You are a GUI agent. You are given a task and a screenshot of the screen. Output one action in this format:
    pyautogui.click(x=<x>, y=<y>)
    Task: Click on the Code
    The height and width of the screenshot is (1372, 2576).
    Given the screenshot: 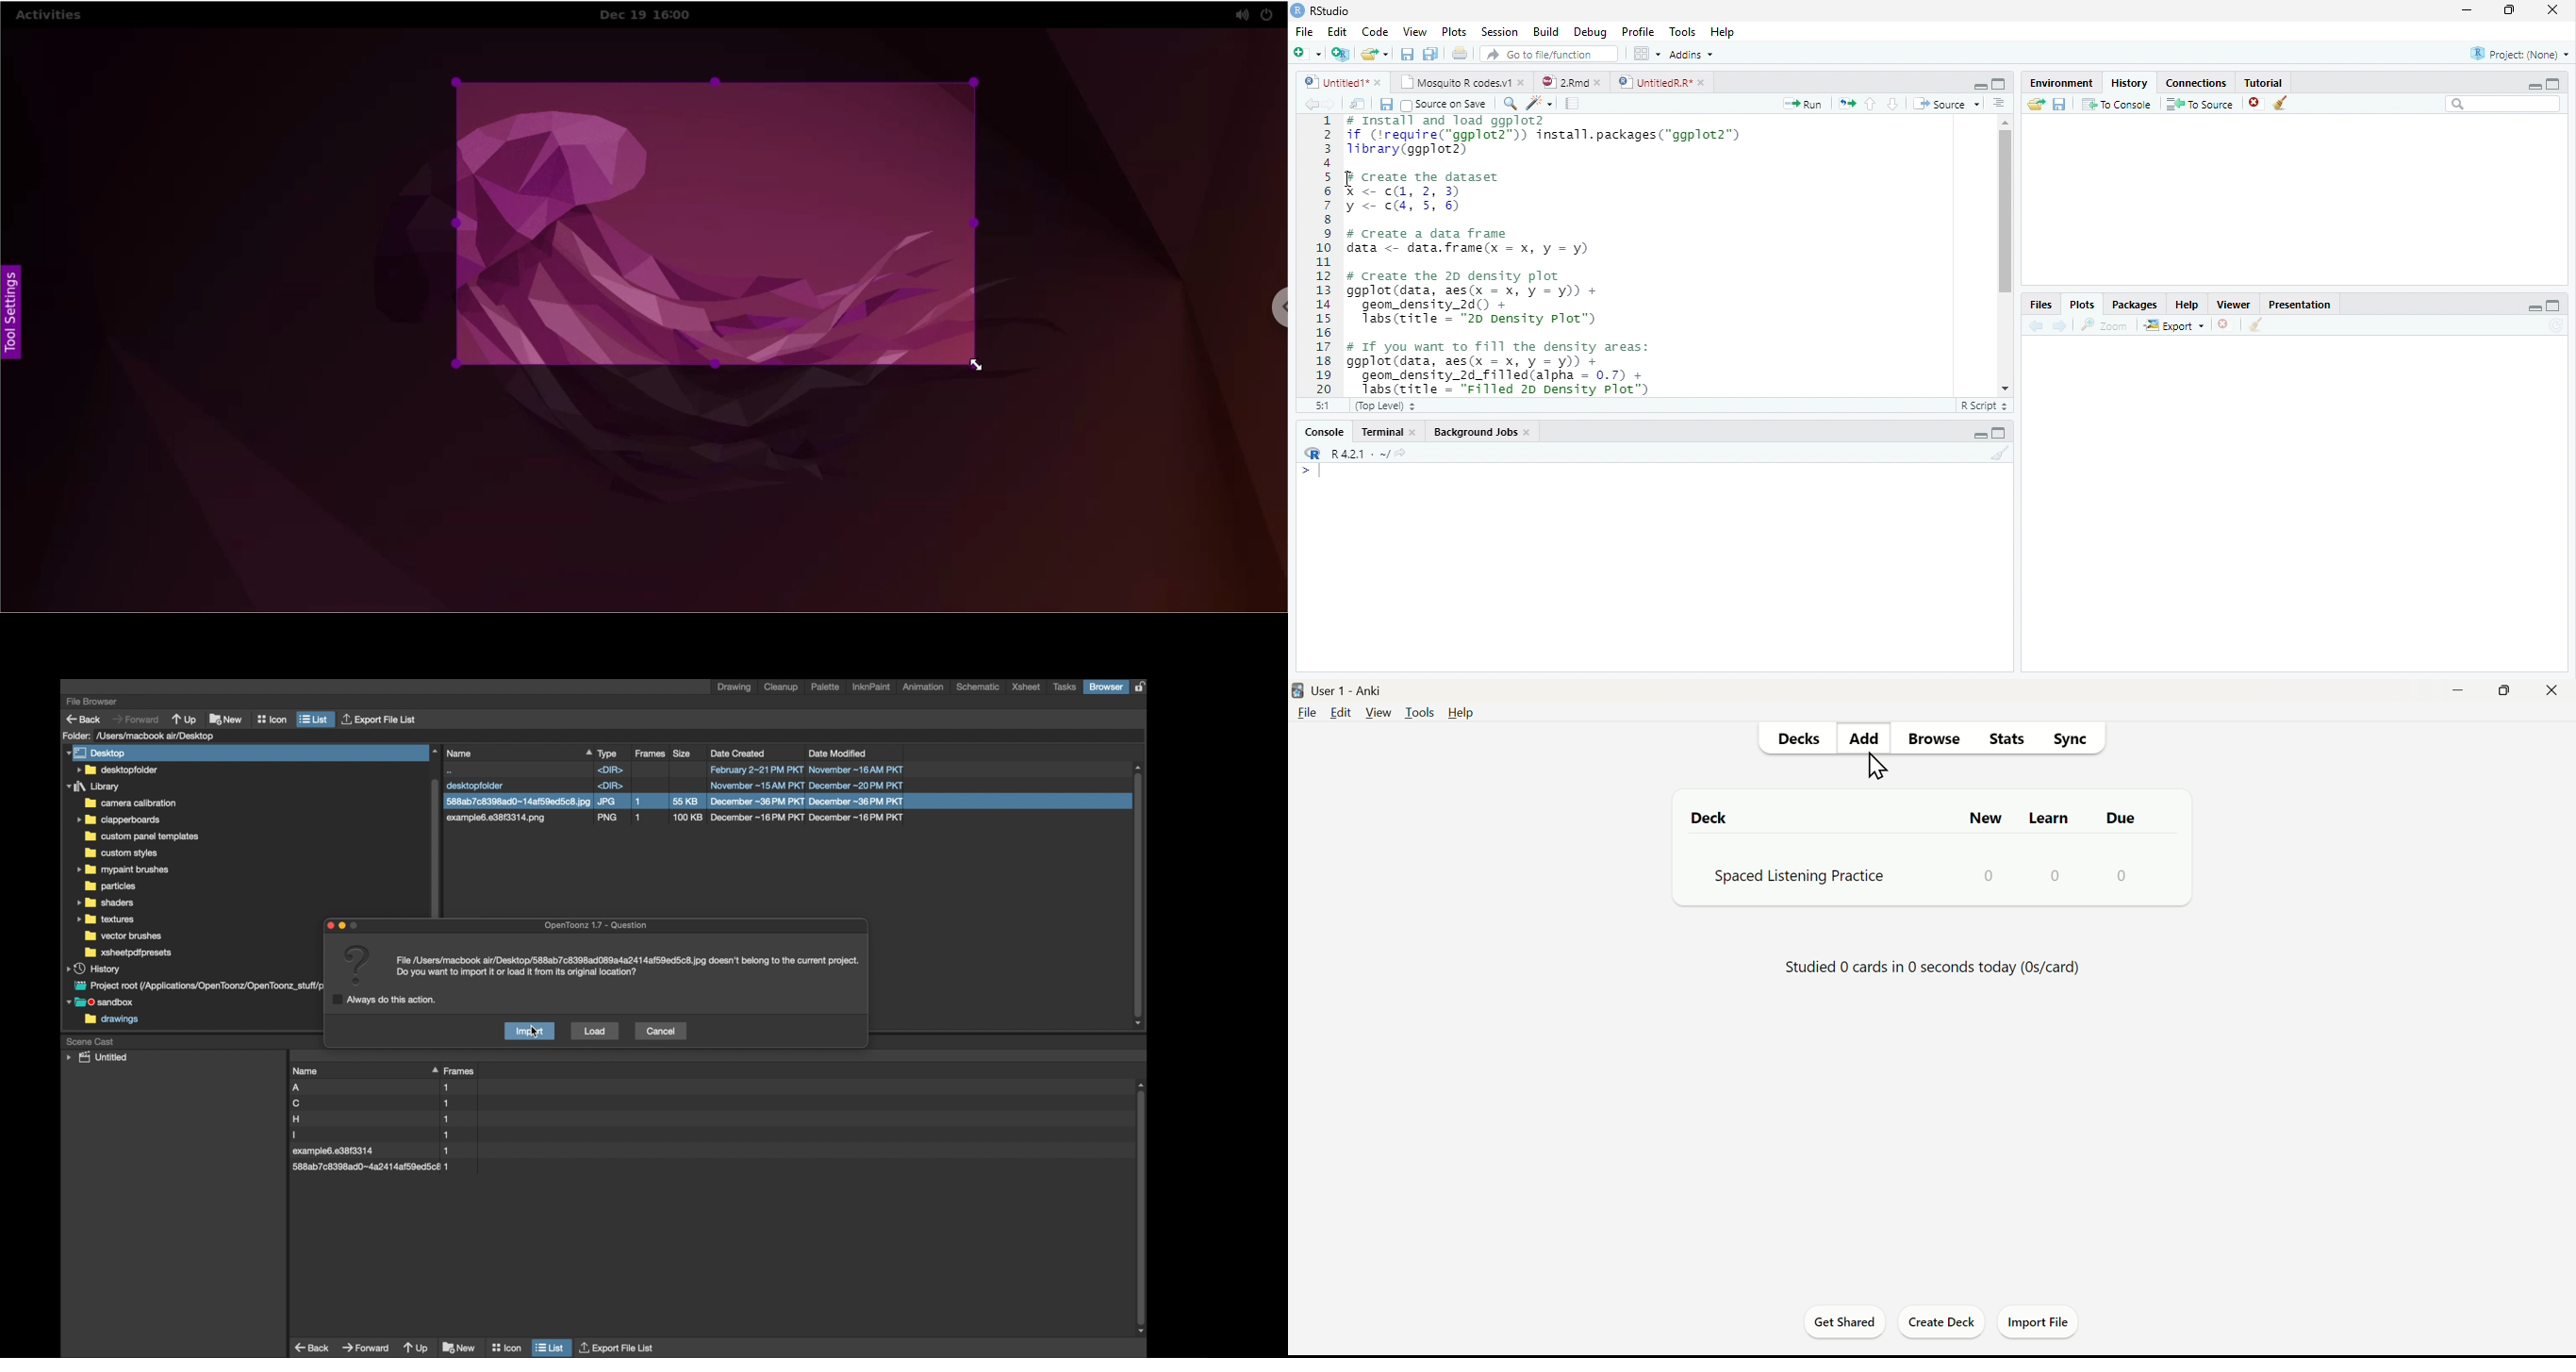 What is the action you would take?
    pyautogui.click(x=1377, y=33)
    